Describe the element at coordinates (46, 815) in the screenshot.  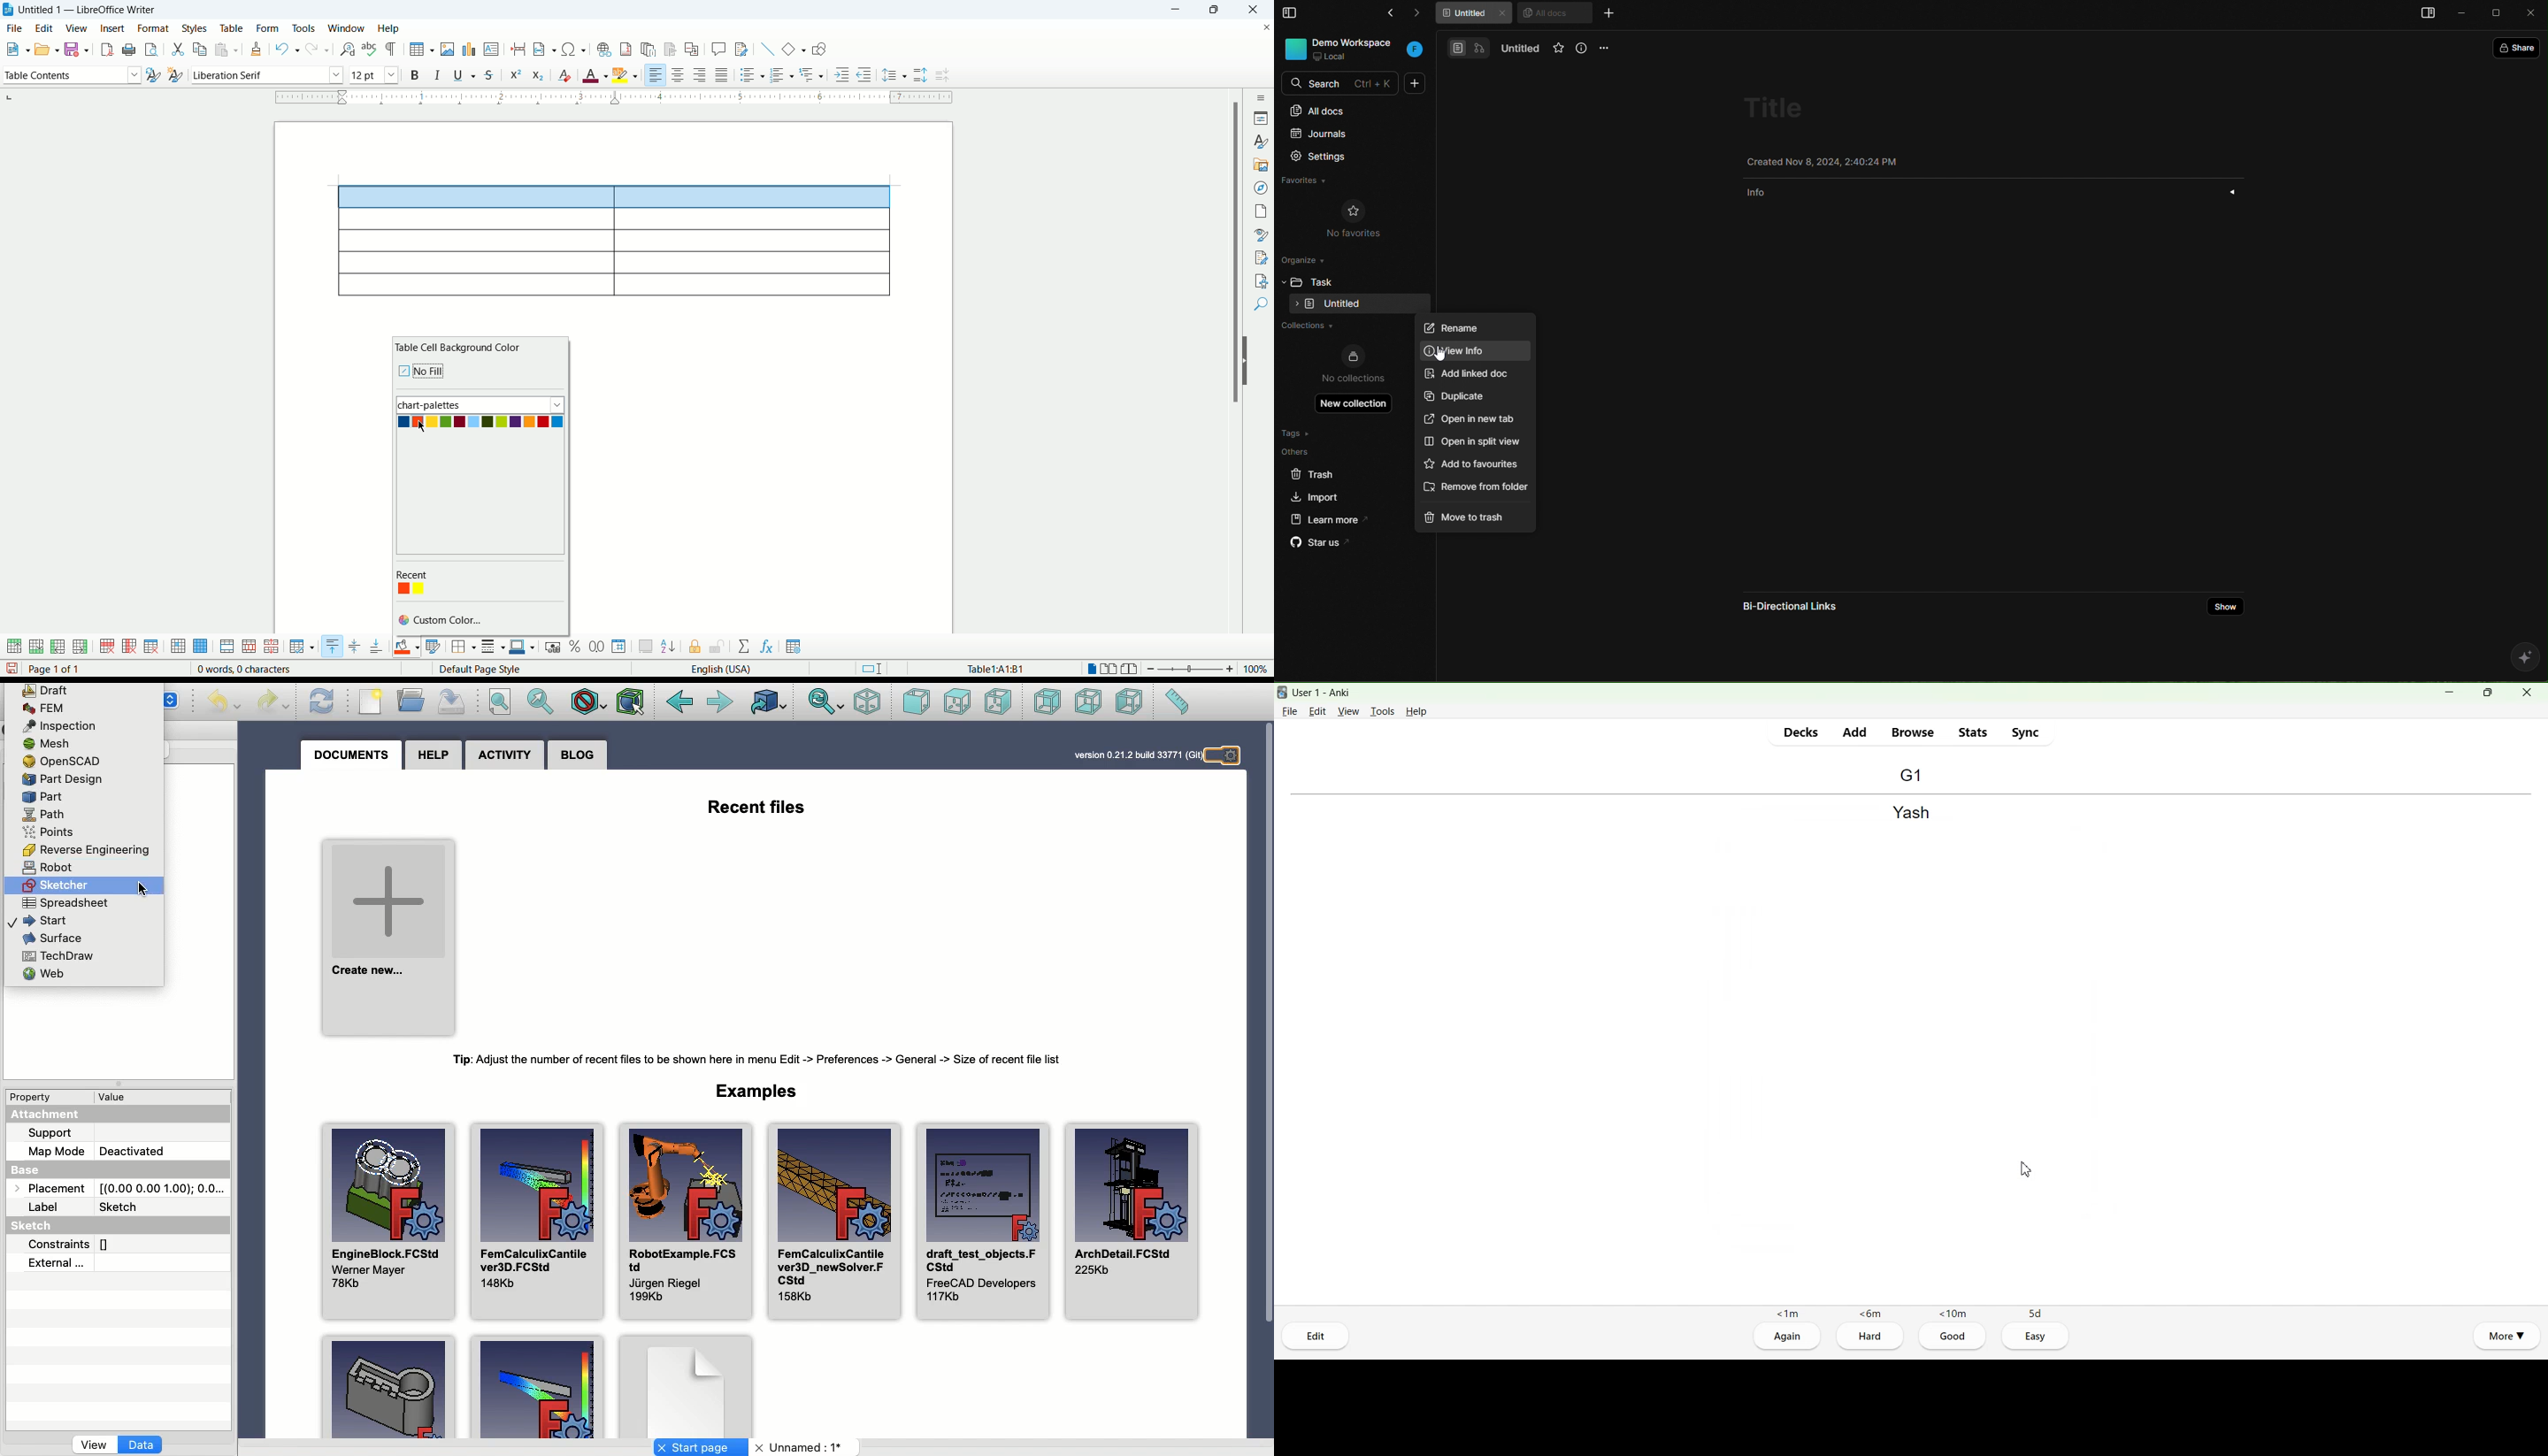
I see `Path` at that location.